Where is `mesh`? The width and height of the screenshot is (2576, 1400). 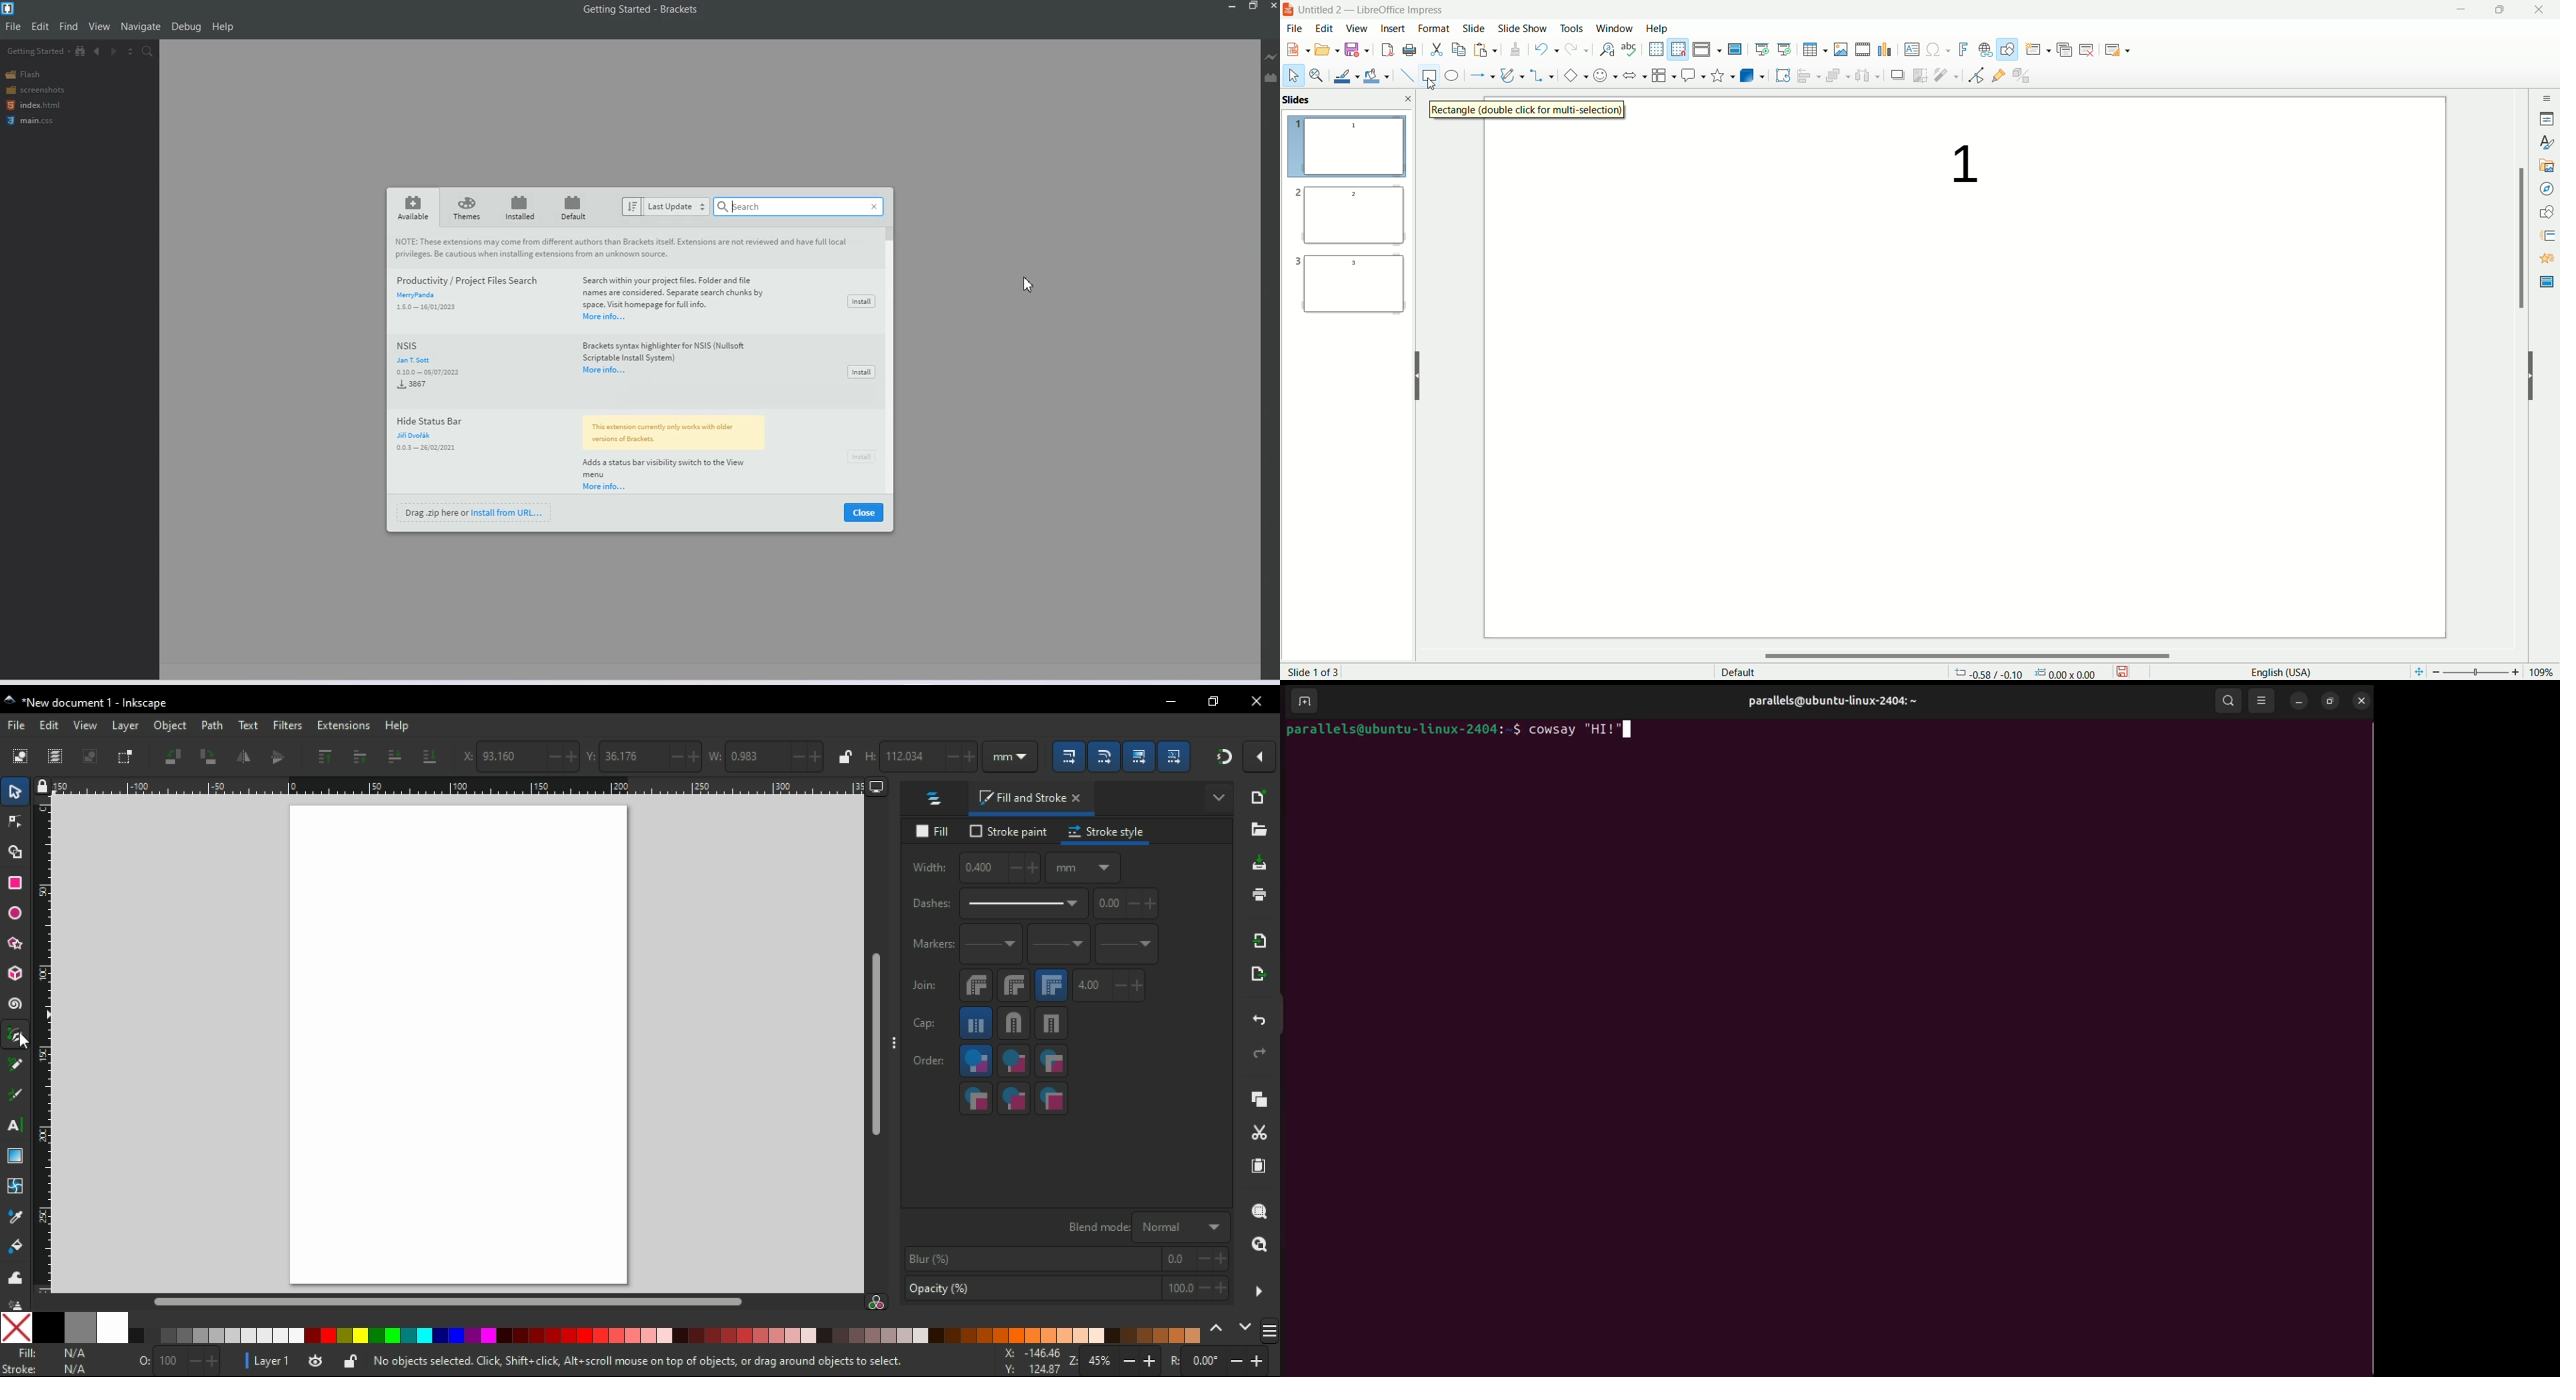
mesh is located at coordinates (15, 1185).